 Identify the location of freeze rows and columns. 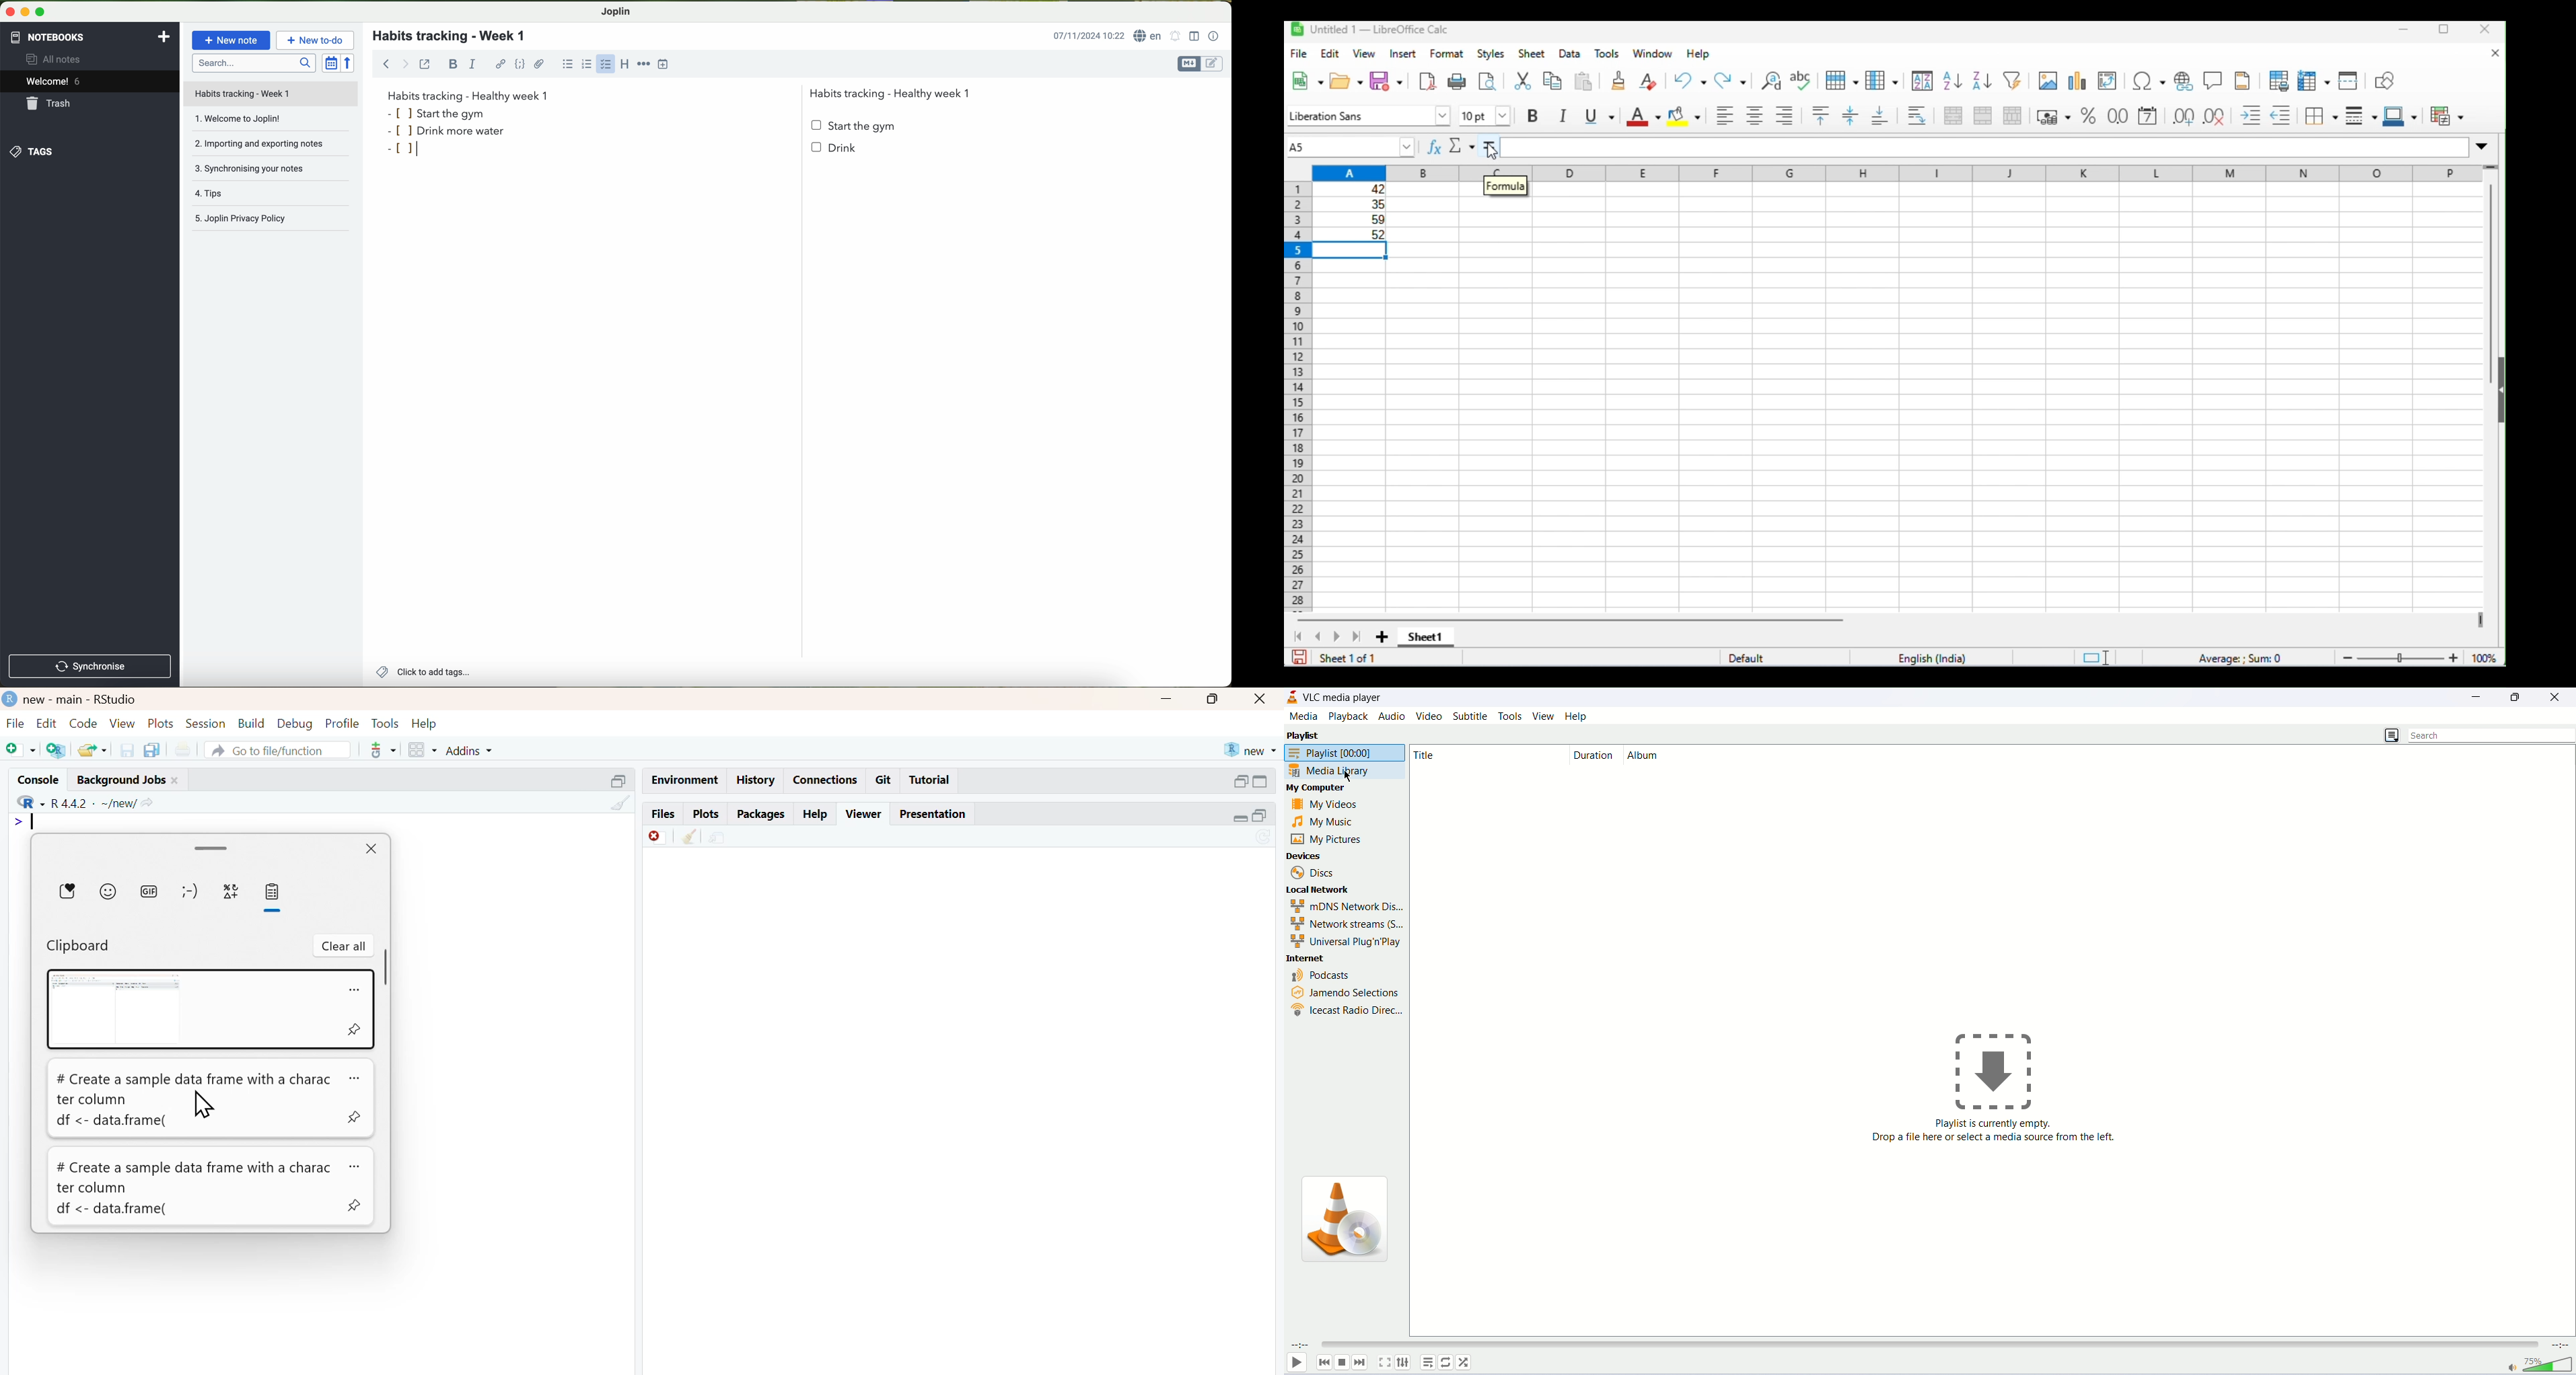
(2313, 81).